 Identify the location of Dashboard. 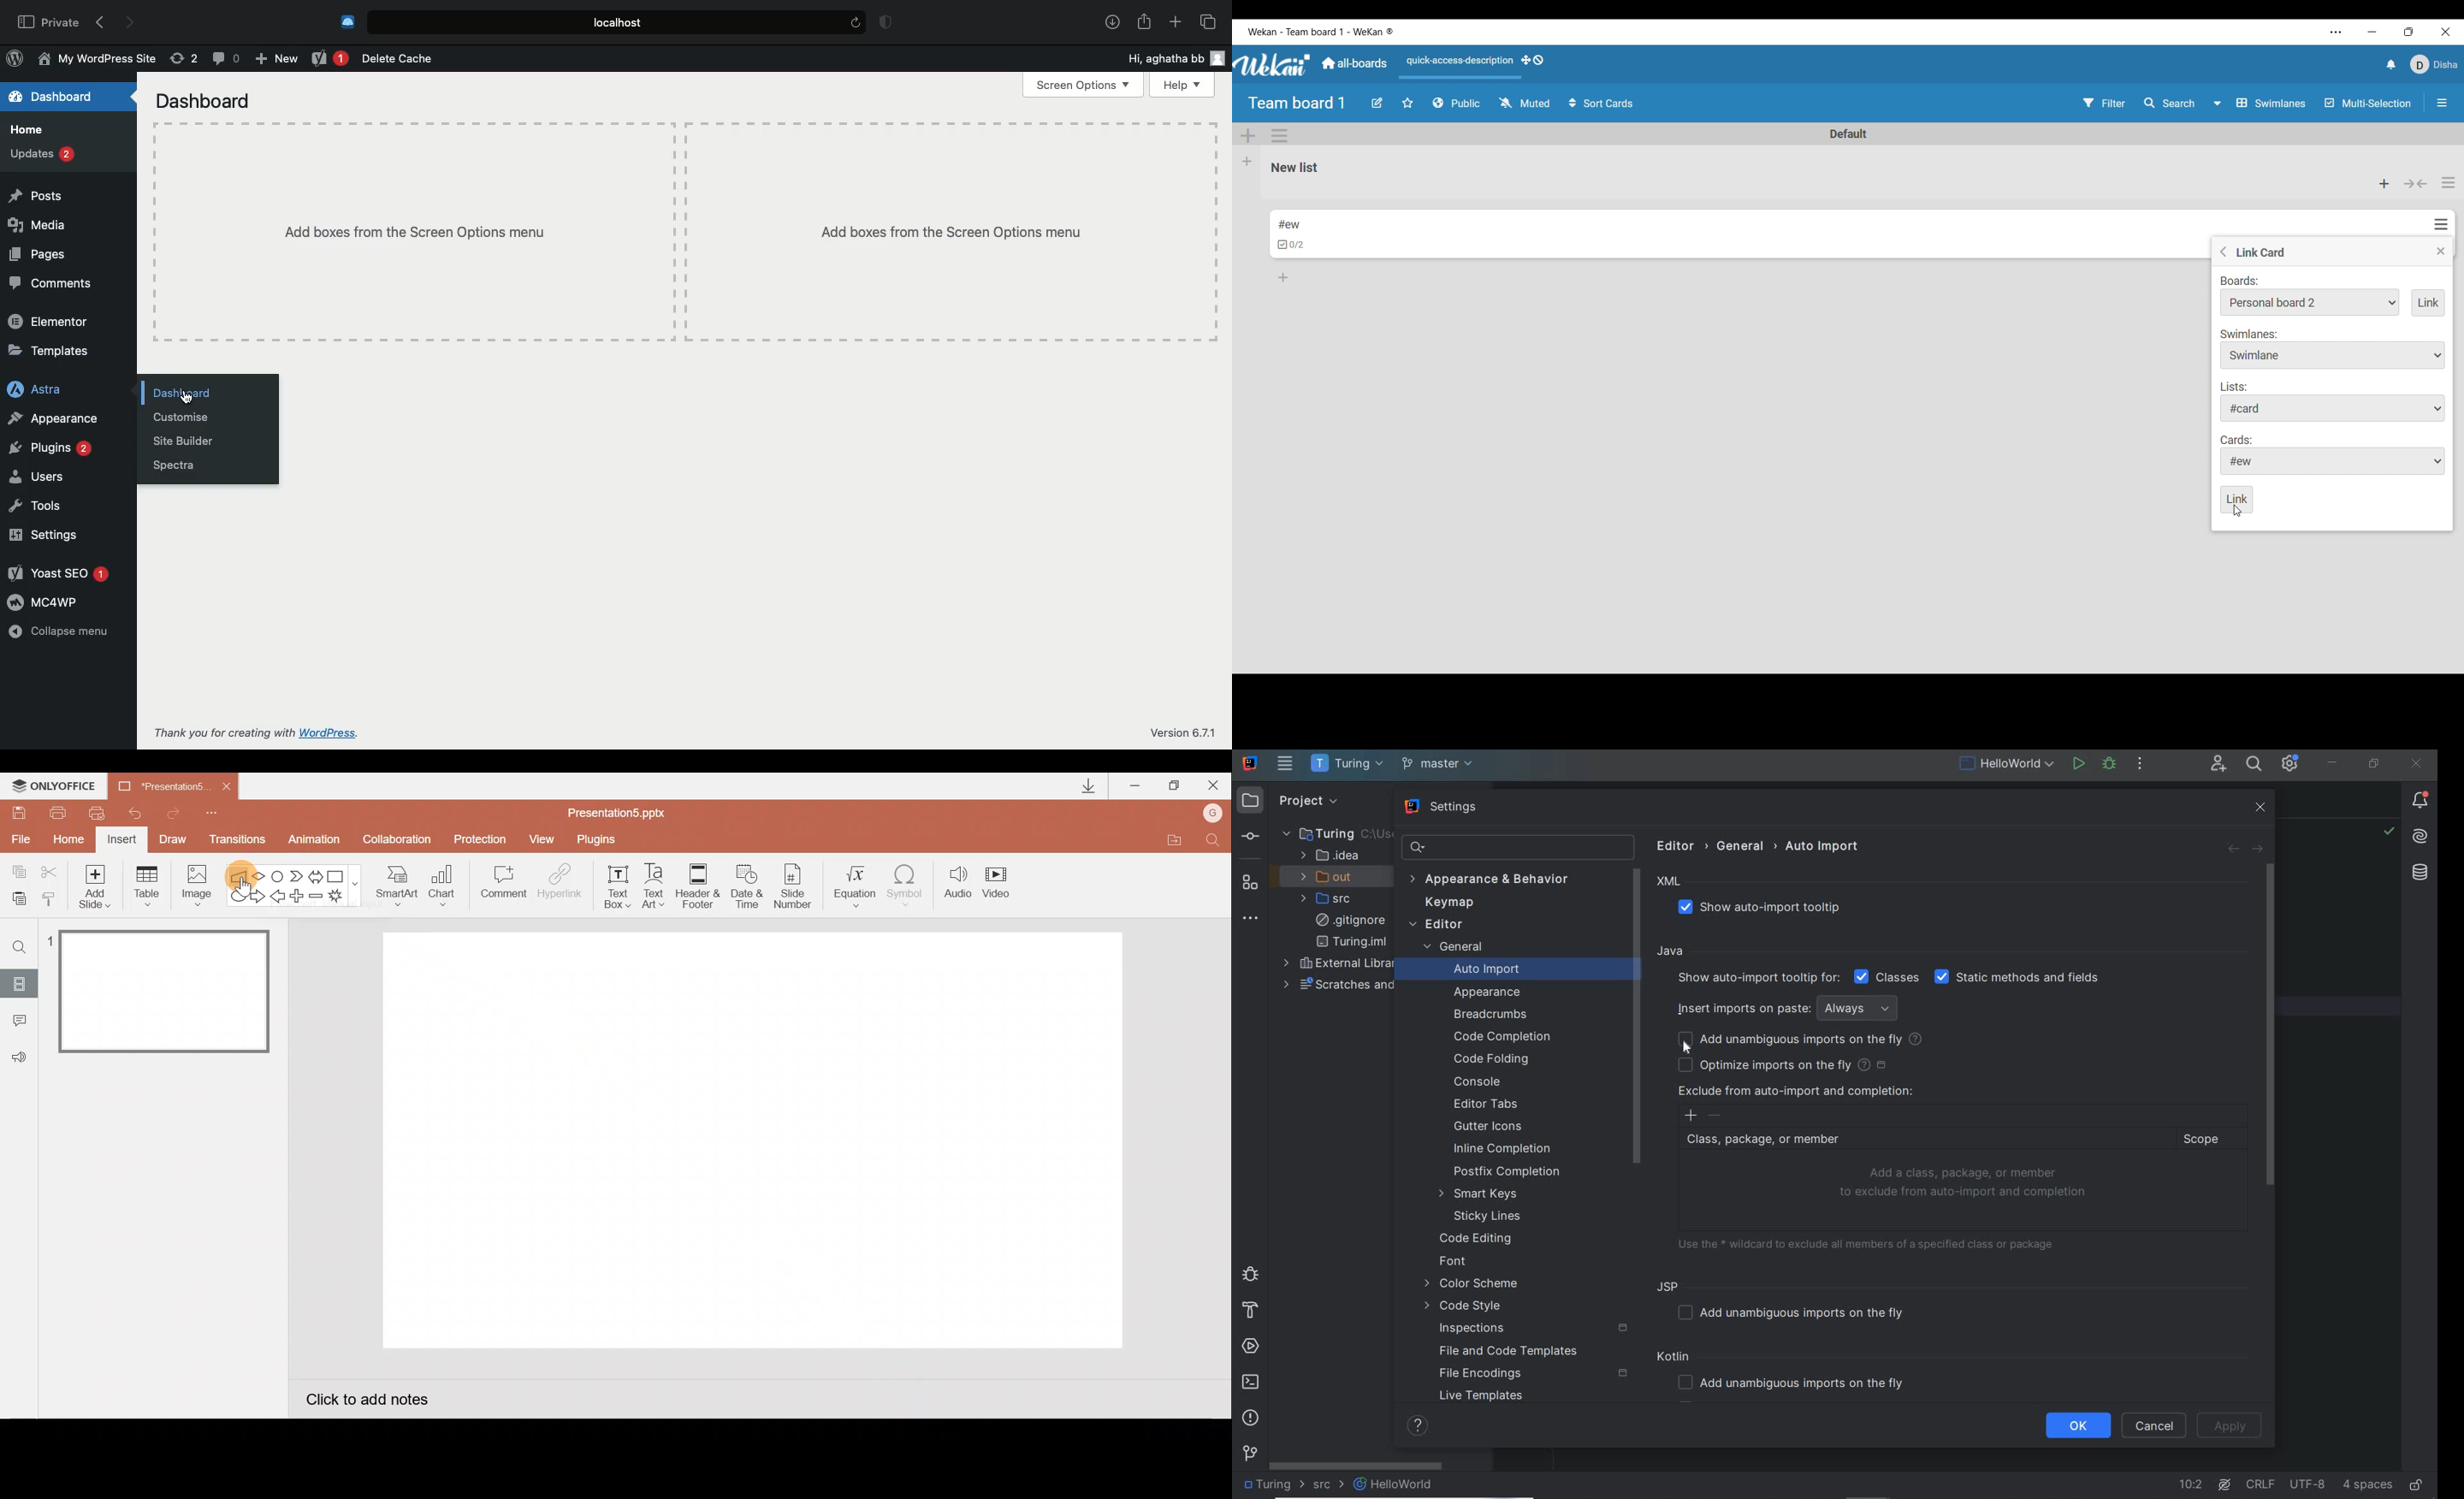
(190, 390).